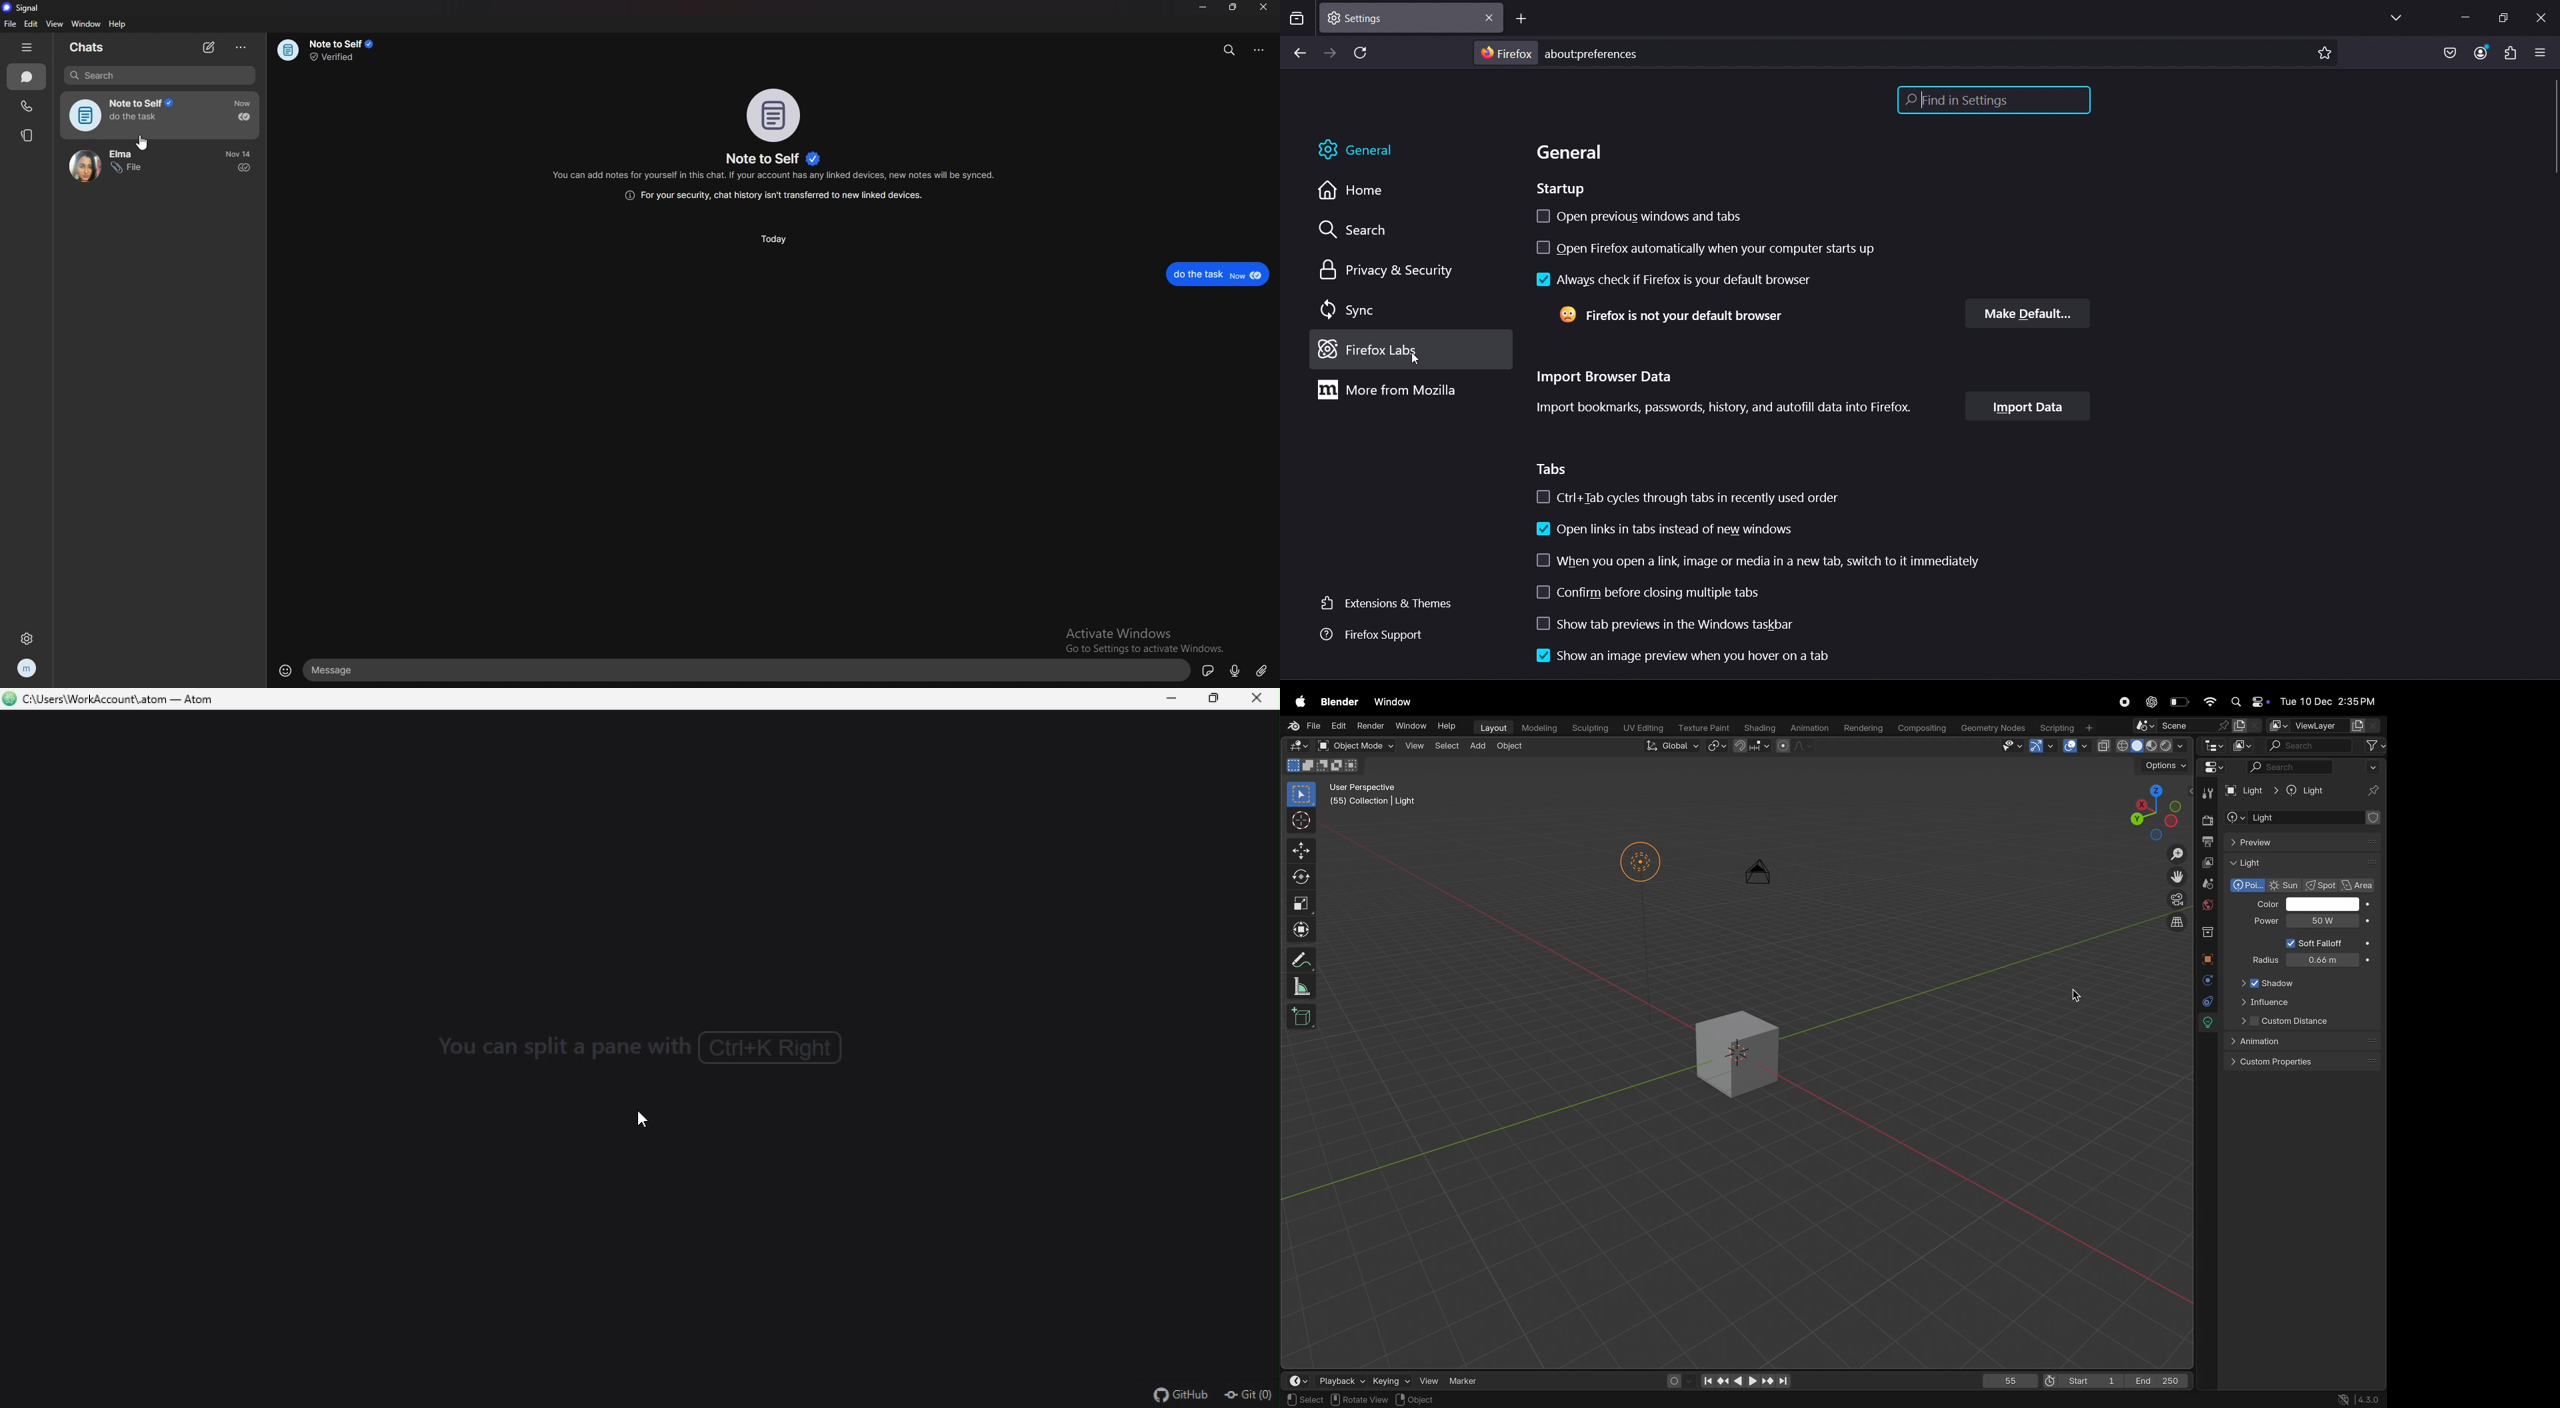  What do you see at coordinates (2459, 16) in the screenshot?
I see `minimize` at bounding box center [2459, 16].